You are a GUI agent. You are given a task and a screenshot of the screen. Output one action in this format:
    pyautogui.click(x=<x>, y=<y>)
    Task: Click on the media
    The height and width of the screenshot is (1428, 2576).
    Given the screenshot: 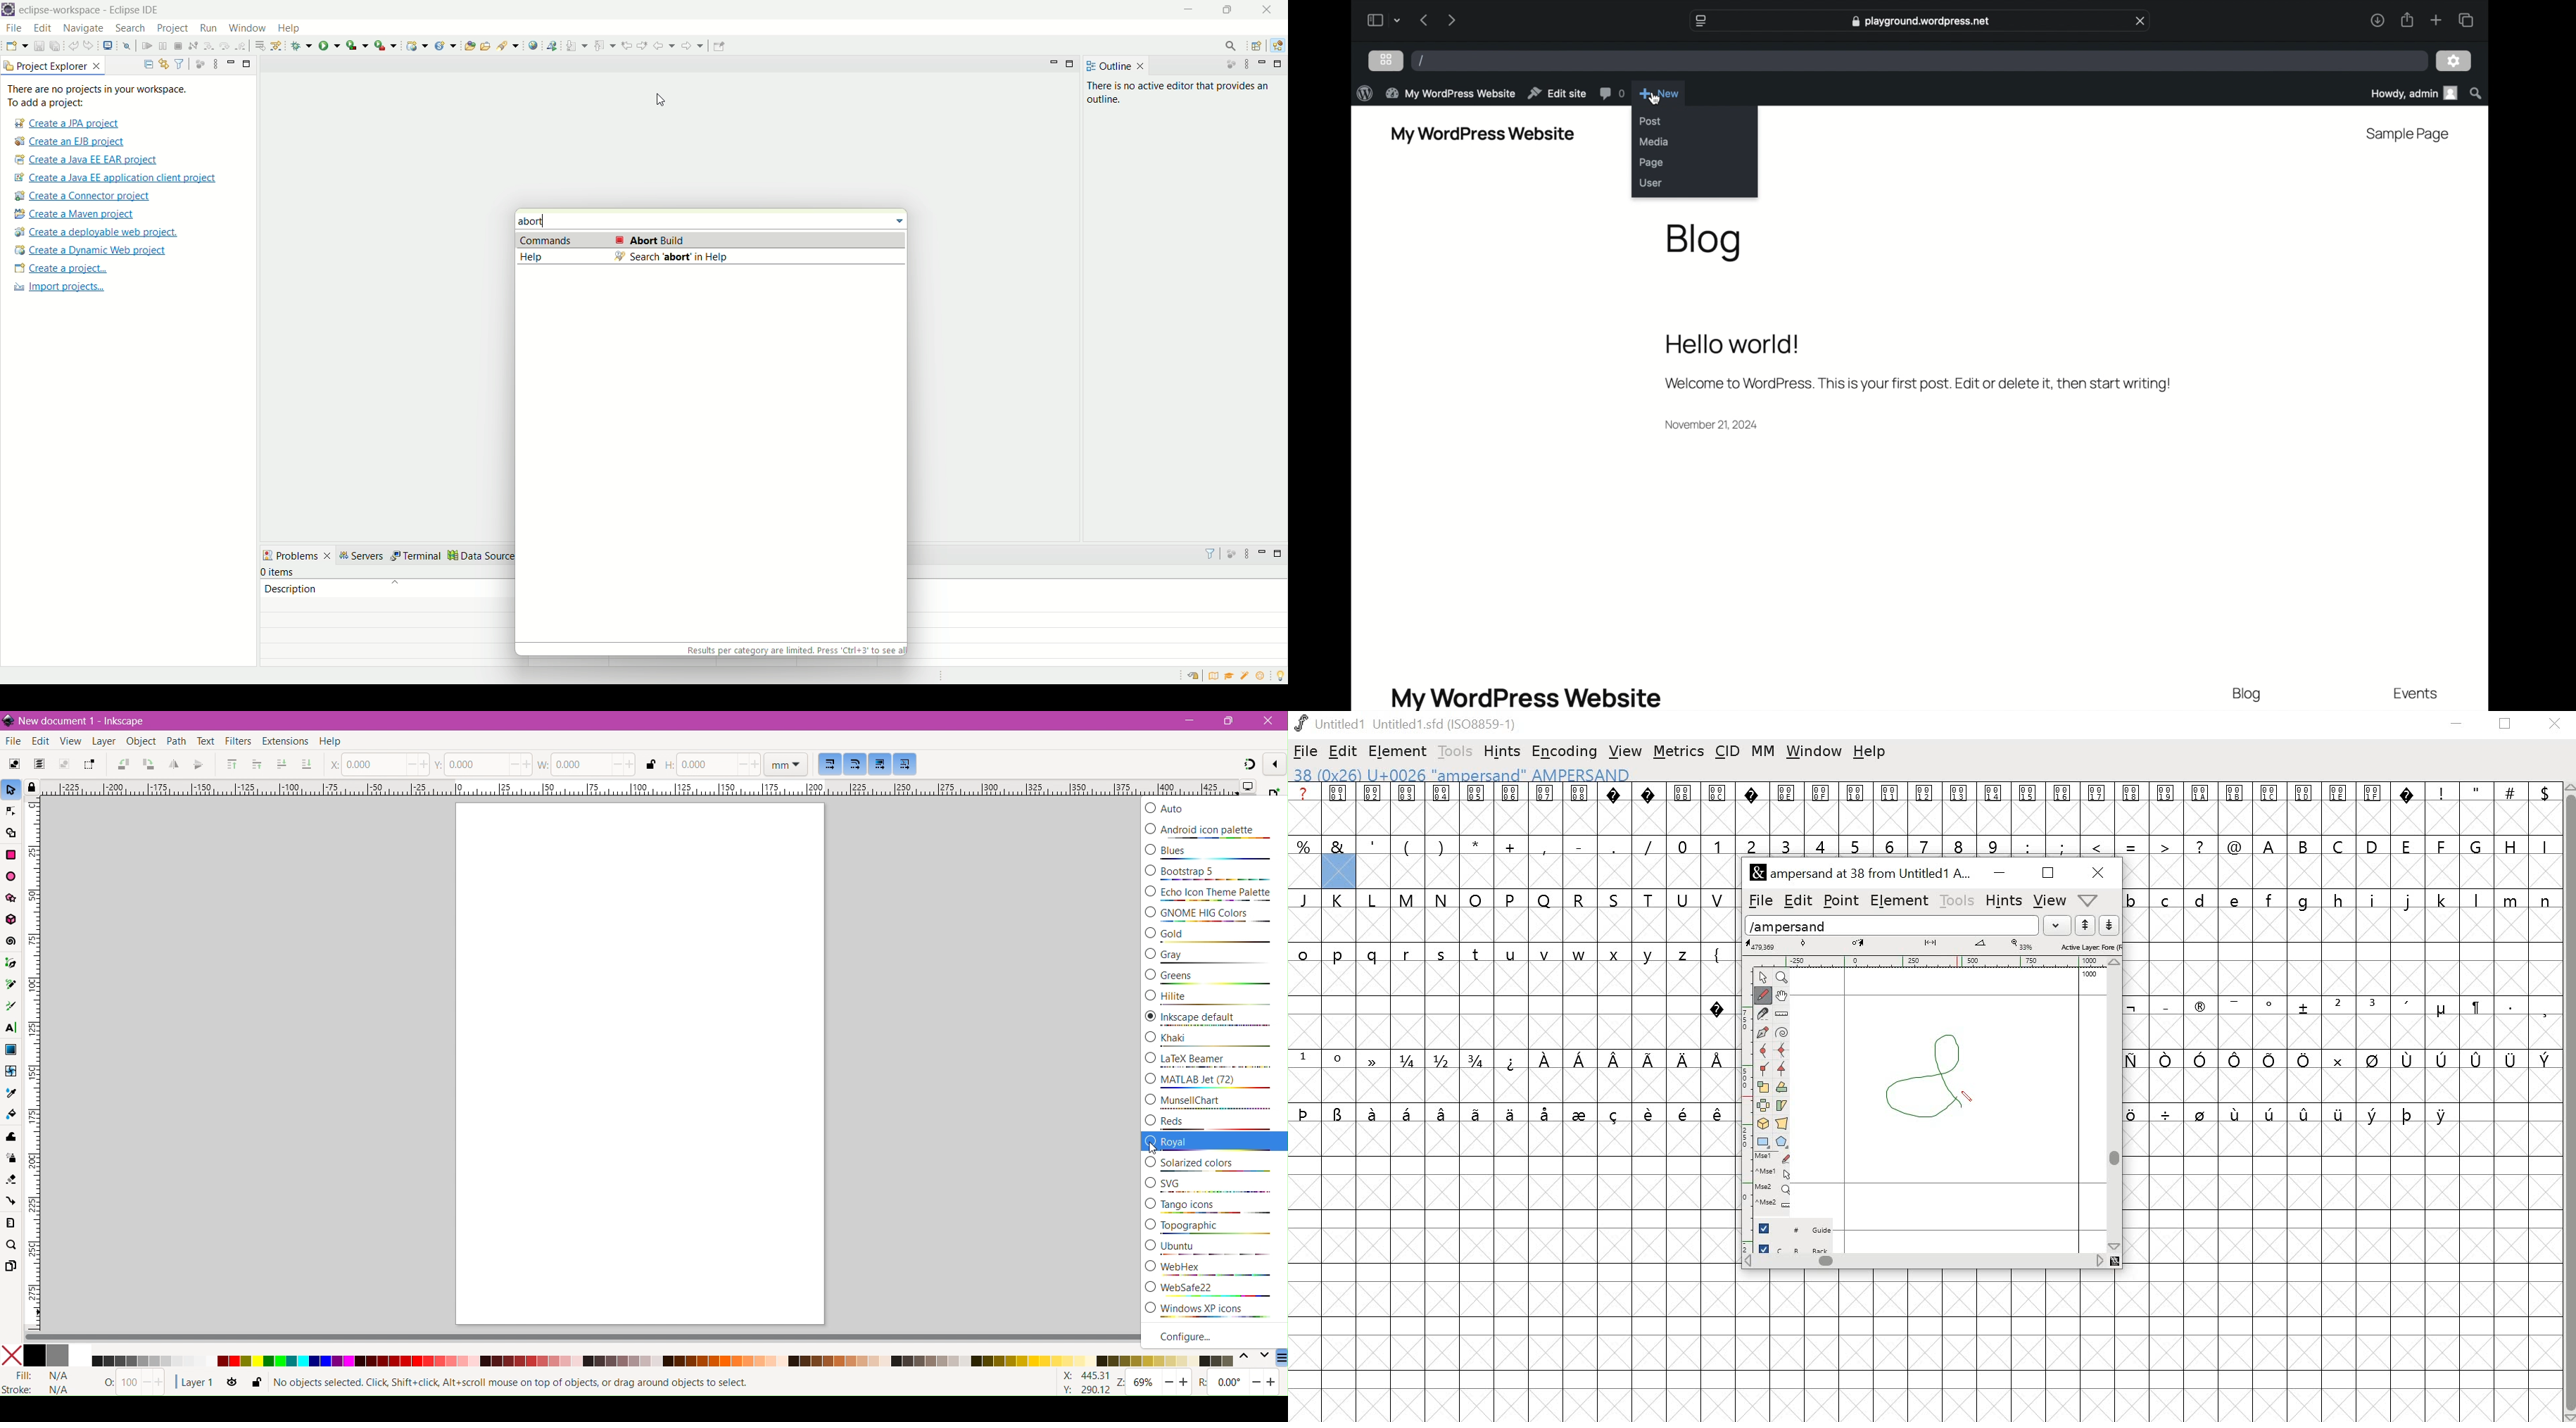 What is the action you would take?
    pyautogui.click(x=1654, y=142)
    